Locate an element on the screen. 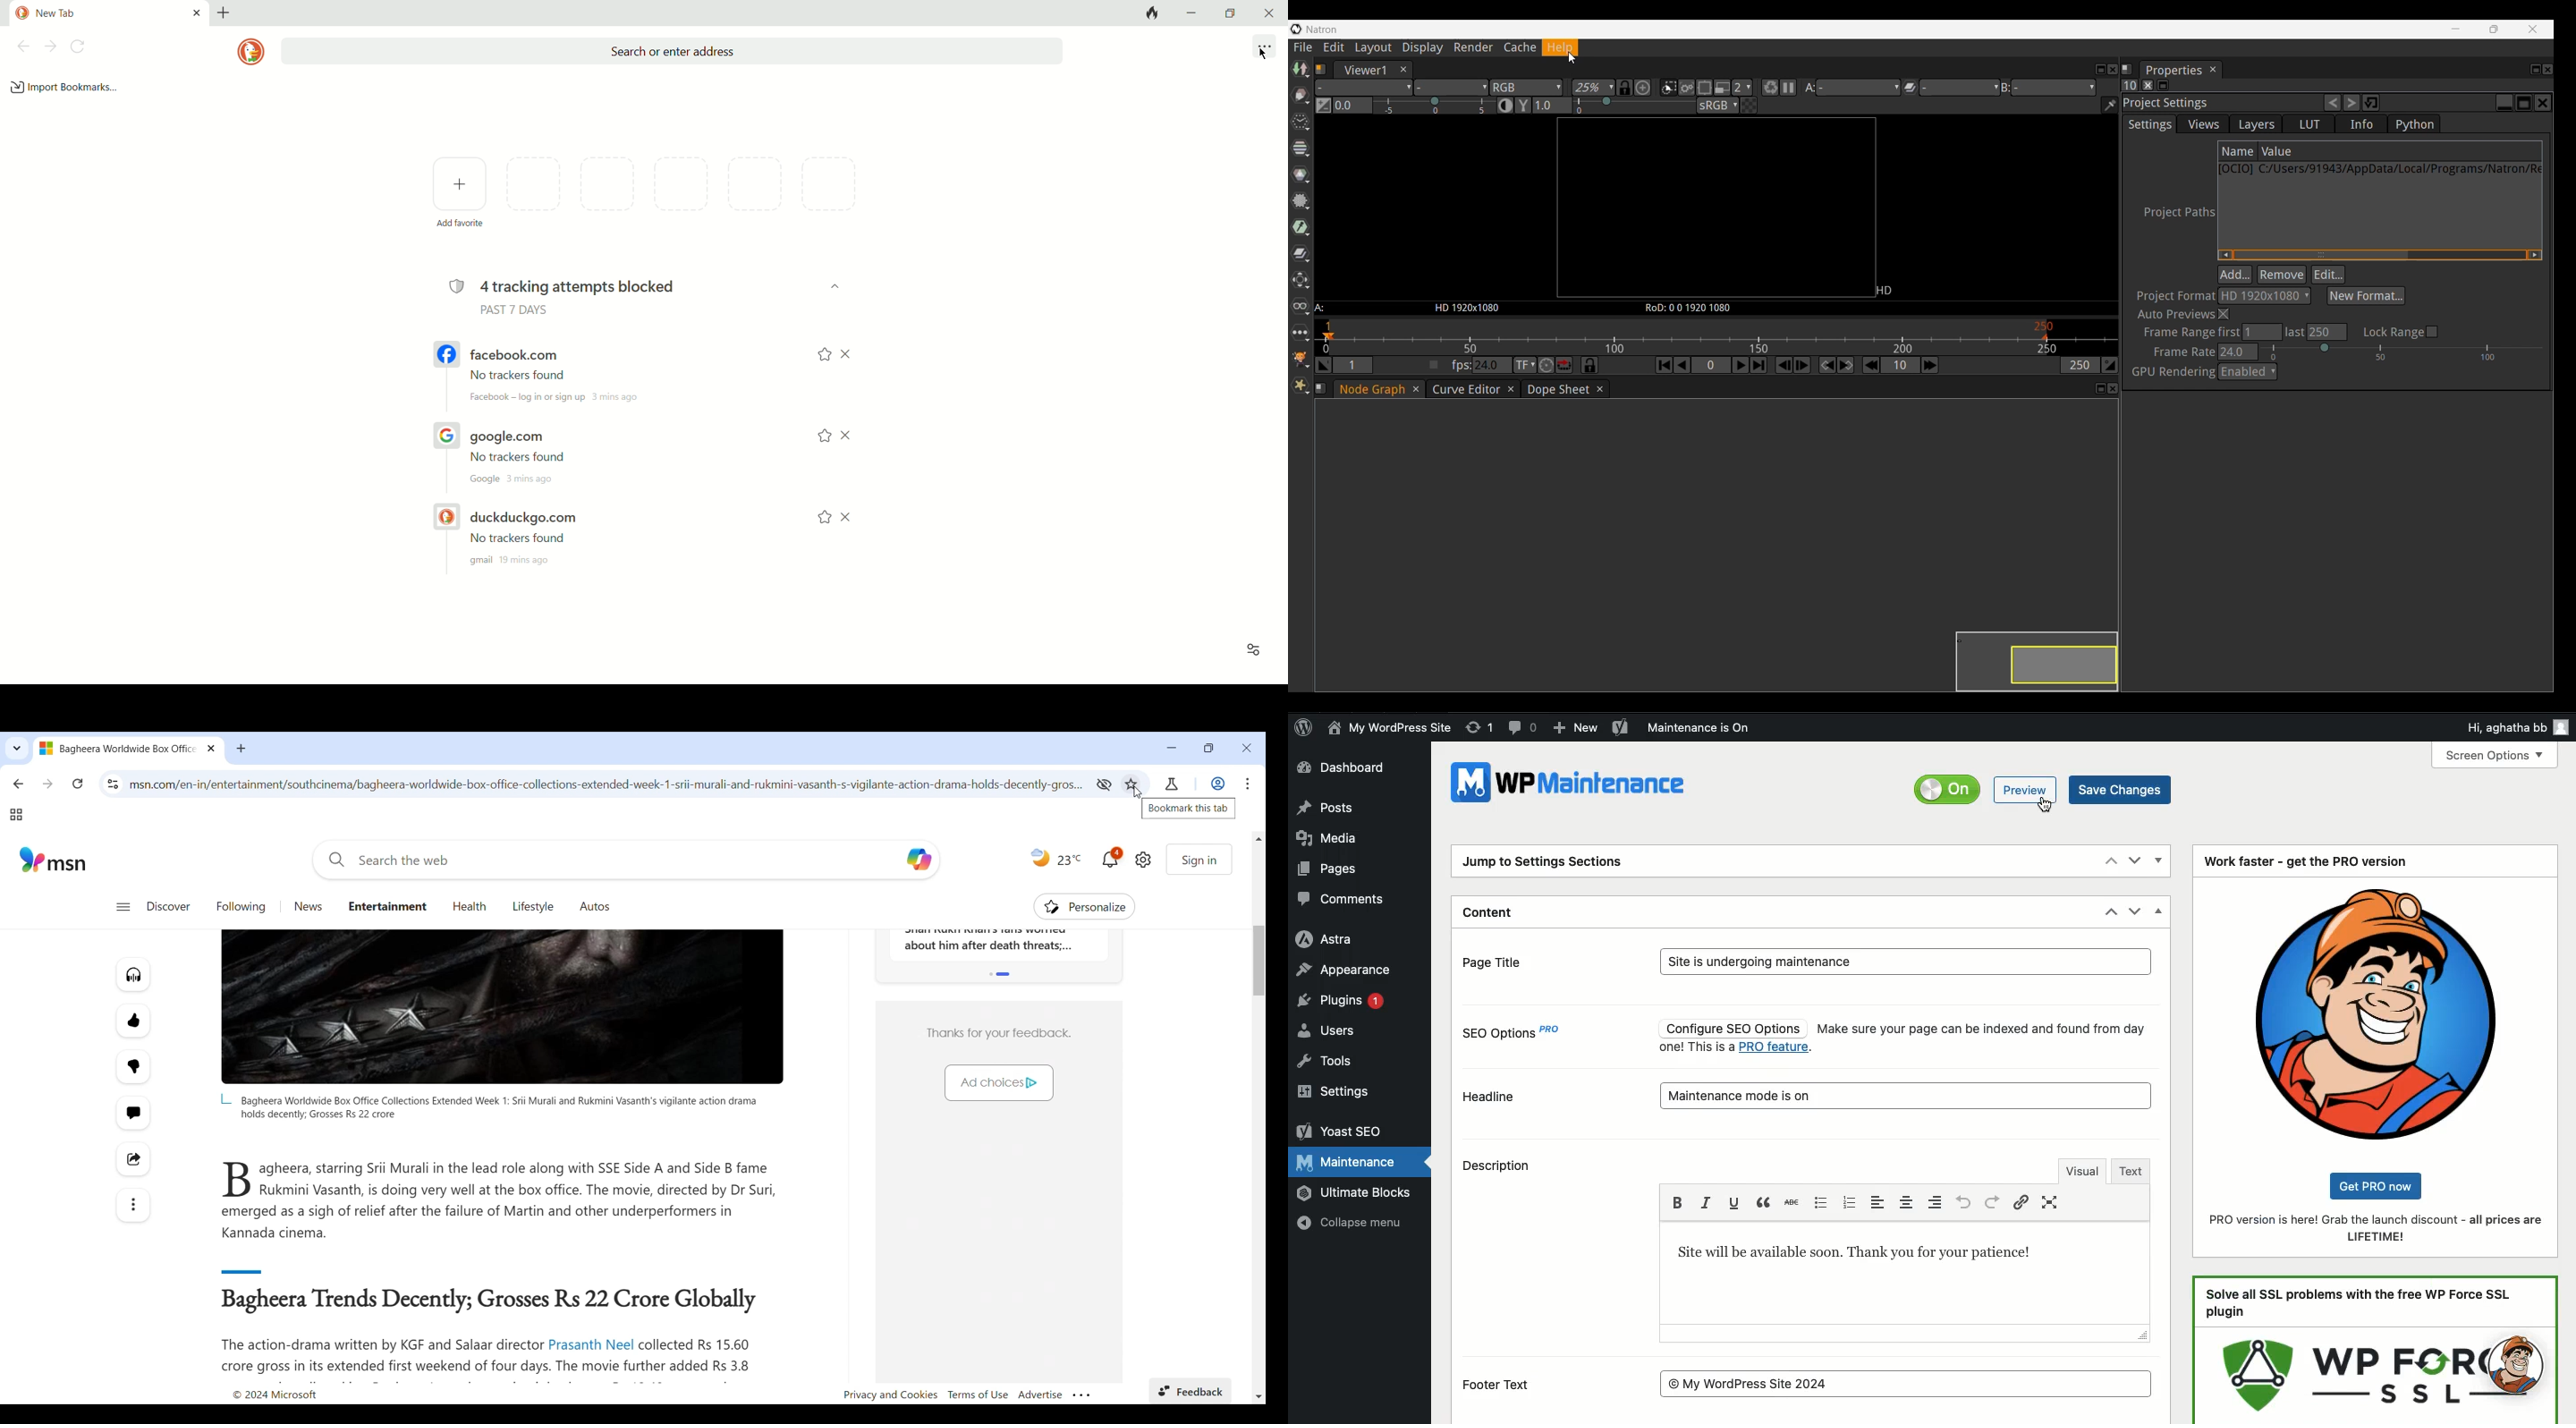 The width and height of the screenshot is (2576, 1428). Tag line of image is located at coordinates (488, 1107).